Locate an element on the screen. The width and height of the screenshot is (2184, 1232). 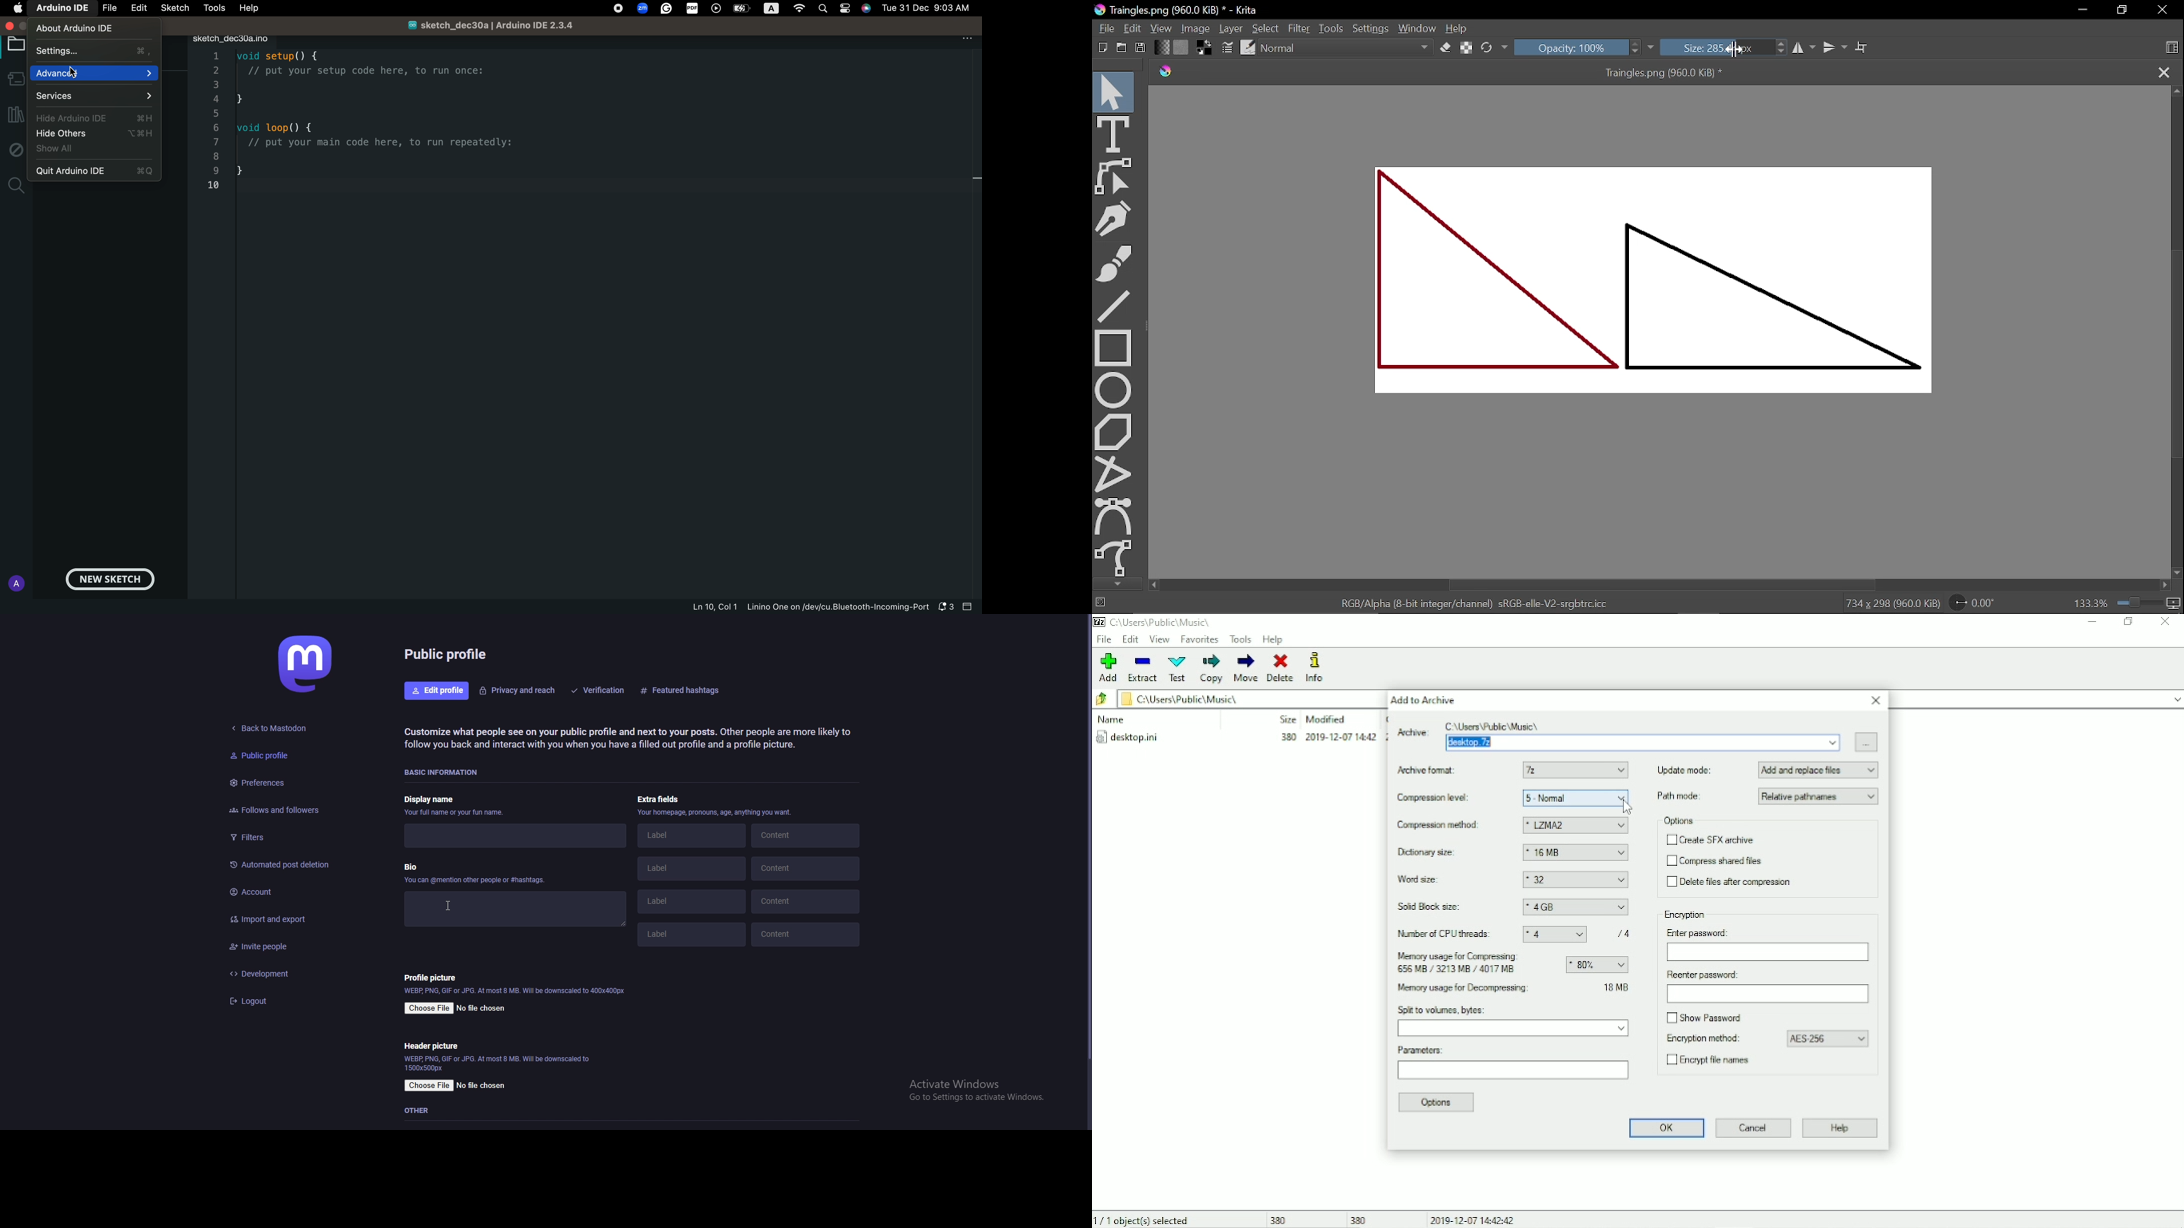
profile picture is located at coordinates (431, 977).